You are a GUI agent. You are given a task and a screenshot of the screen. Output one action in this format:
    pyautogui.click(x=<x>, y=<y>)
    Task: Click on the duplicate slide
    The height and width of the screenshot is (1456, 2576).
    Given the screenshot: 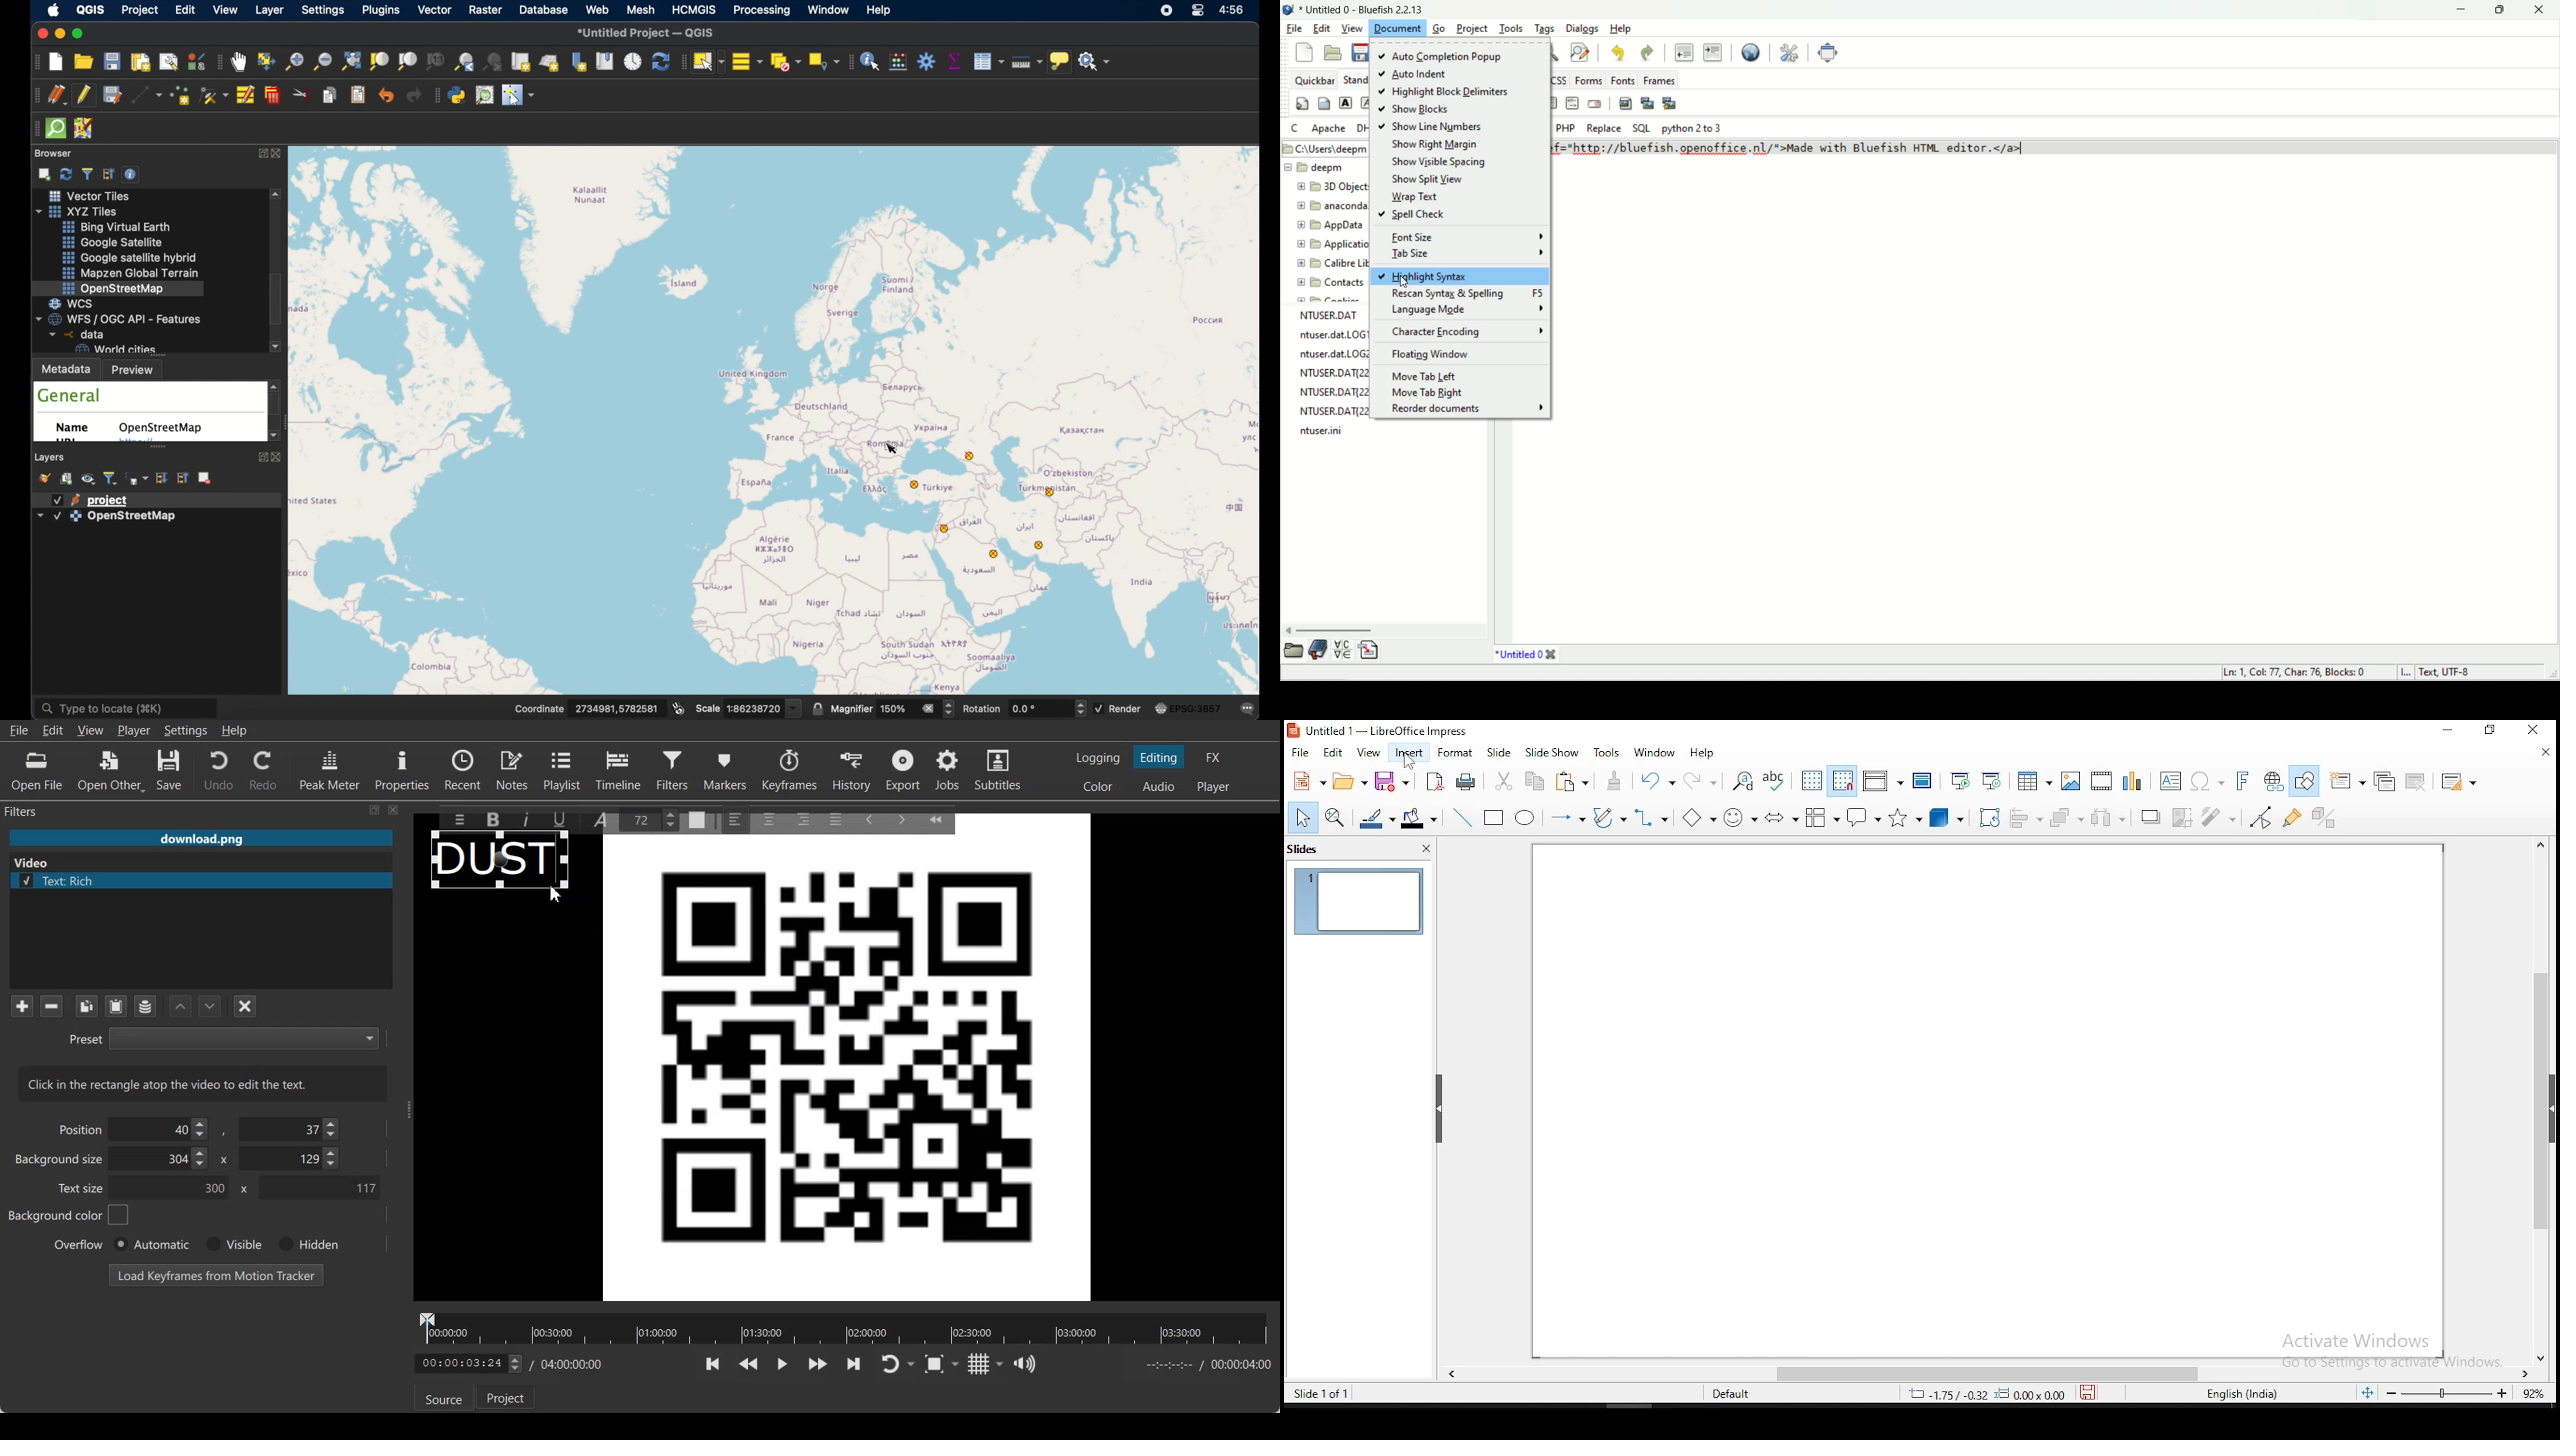 What is the action you would take?
    pyautogui.click(x=2383, y=781)
    